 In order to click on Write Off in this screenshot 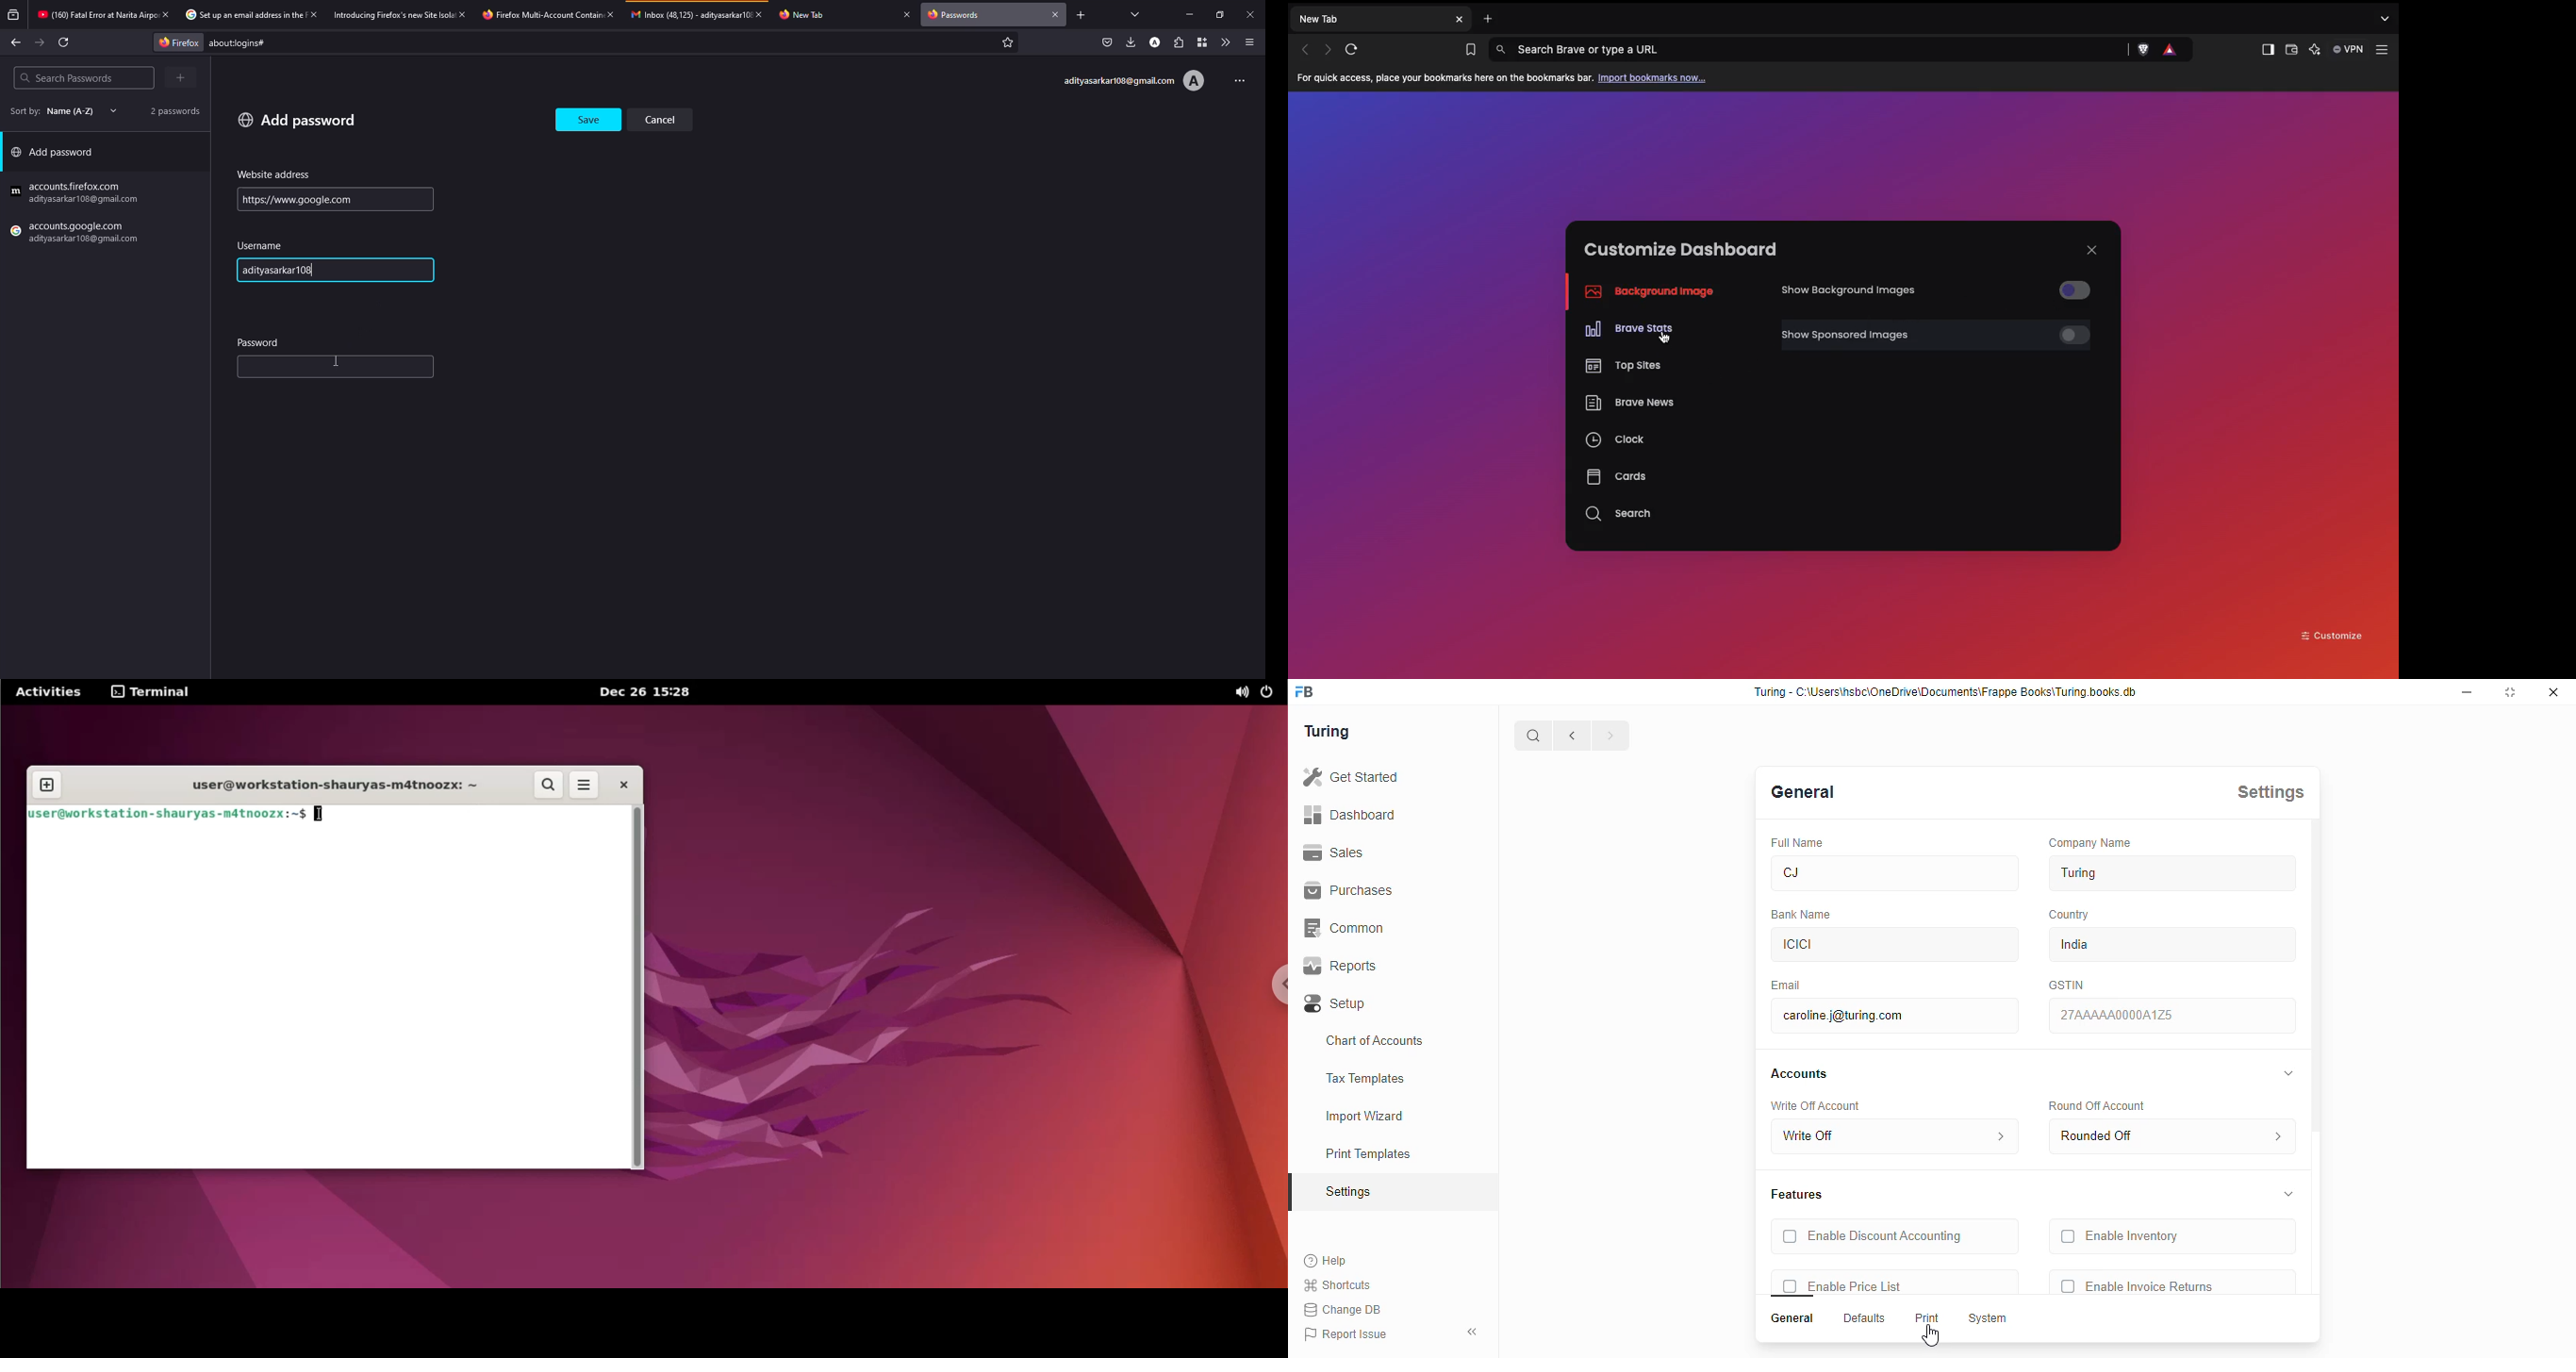, I will do `click(1895, 1136)`.